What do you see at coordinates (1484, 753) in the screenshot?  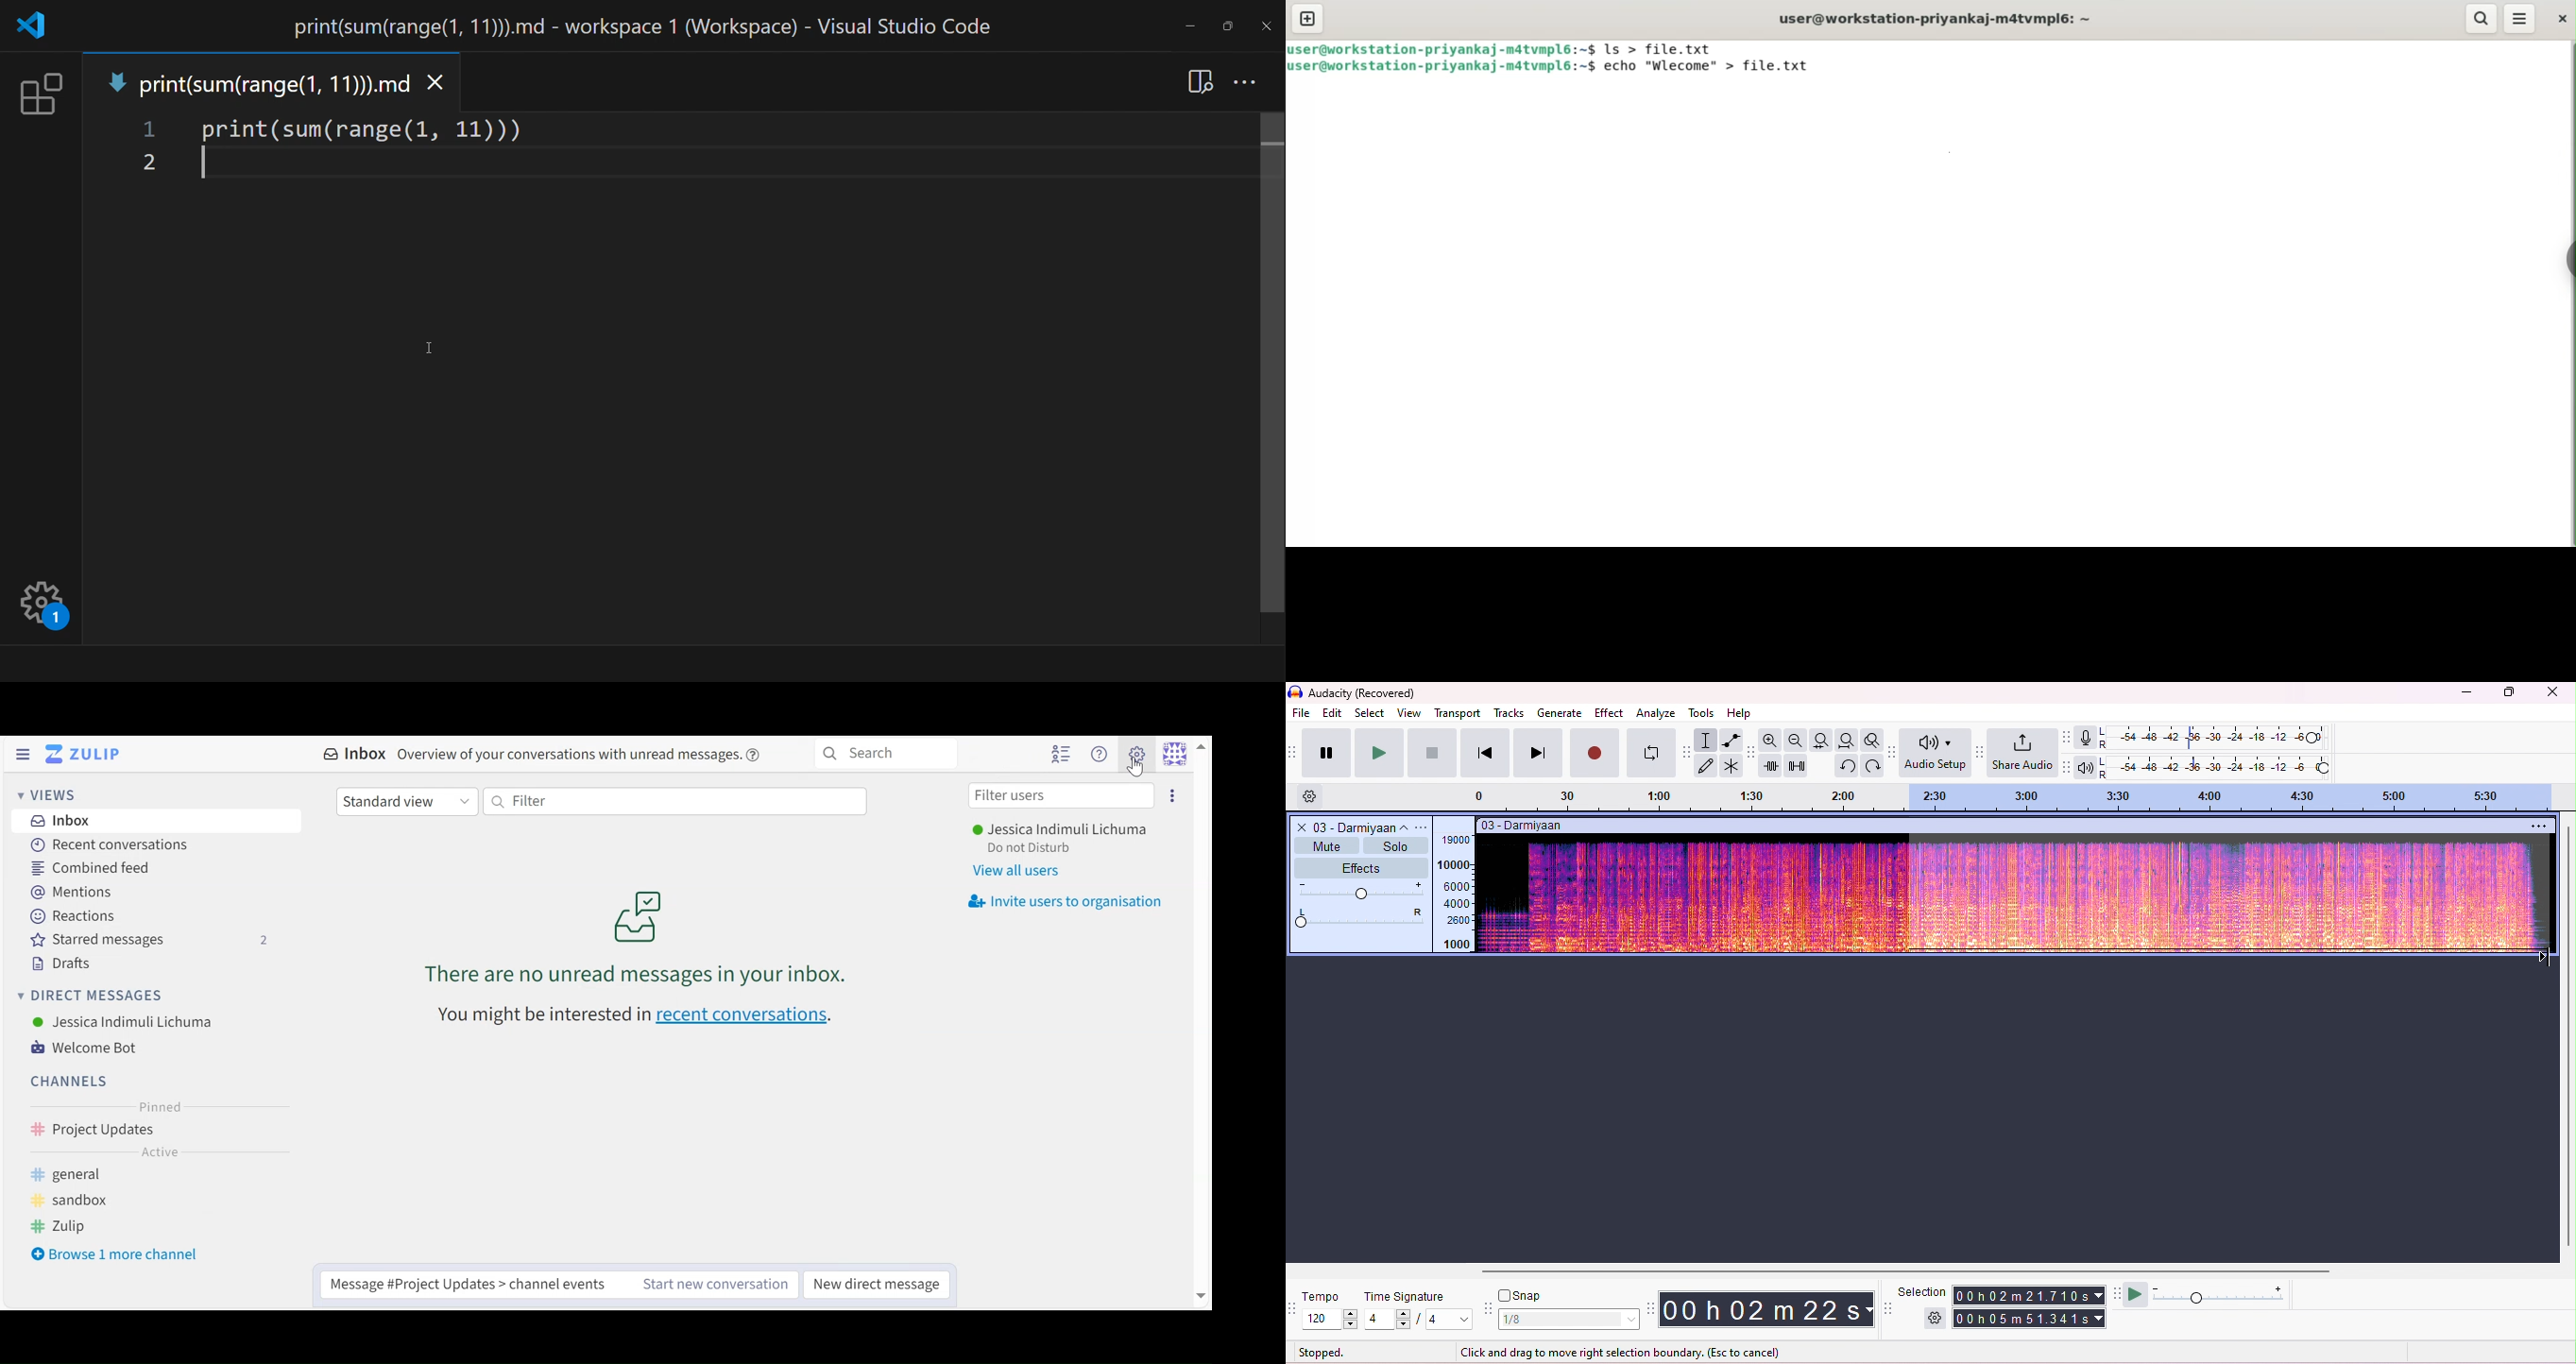 I see `previous` at bounding box center [1484, 753].